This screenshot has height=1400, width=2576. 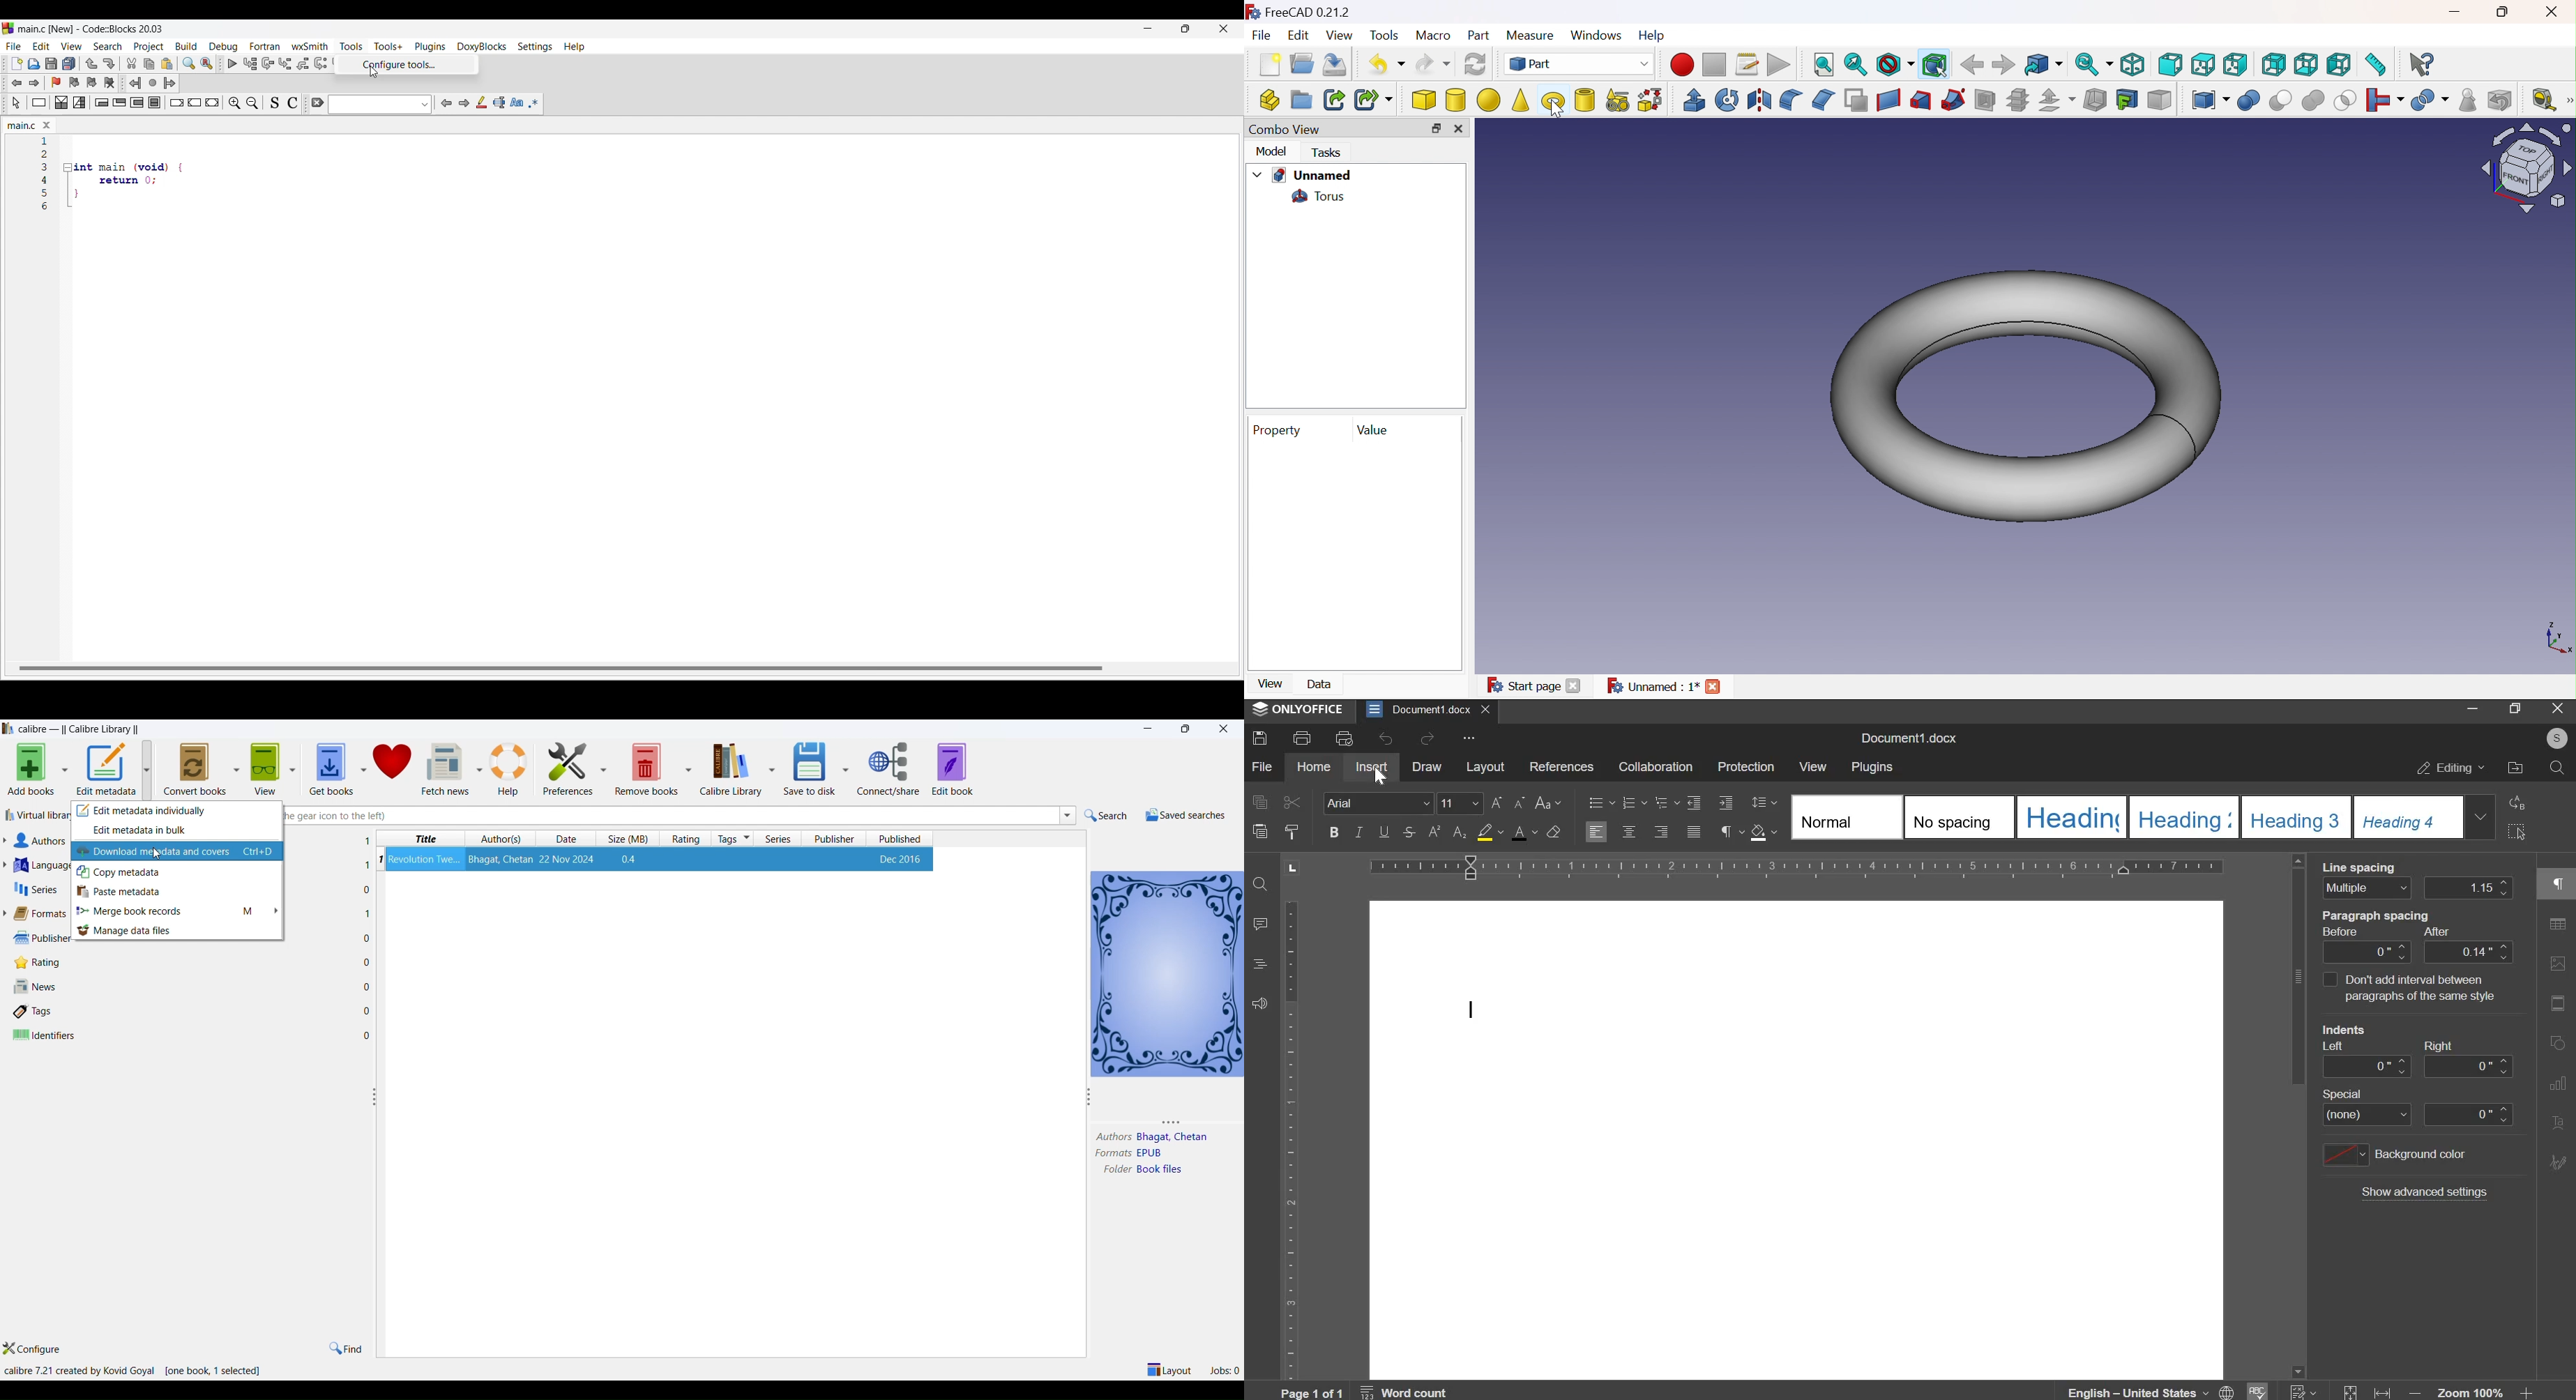 What do you see at coordinates (1759, 99) in the screenshot?
I see `Mirroring` at bounding box center [1759, 99].